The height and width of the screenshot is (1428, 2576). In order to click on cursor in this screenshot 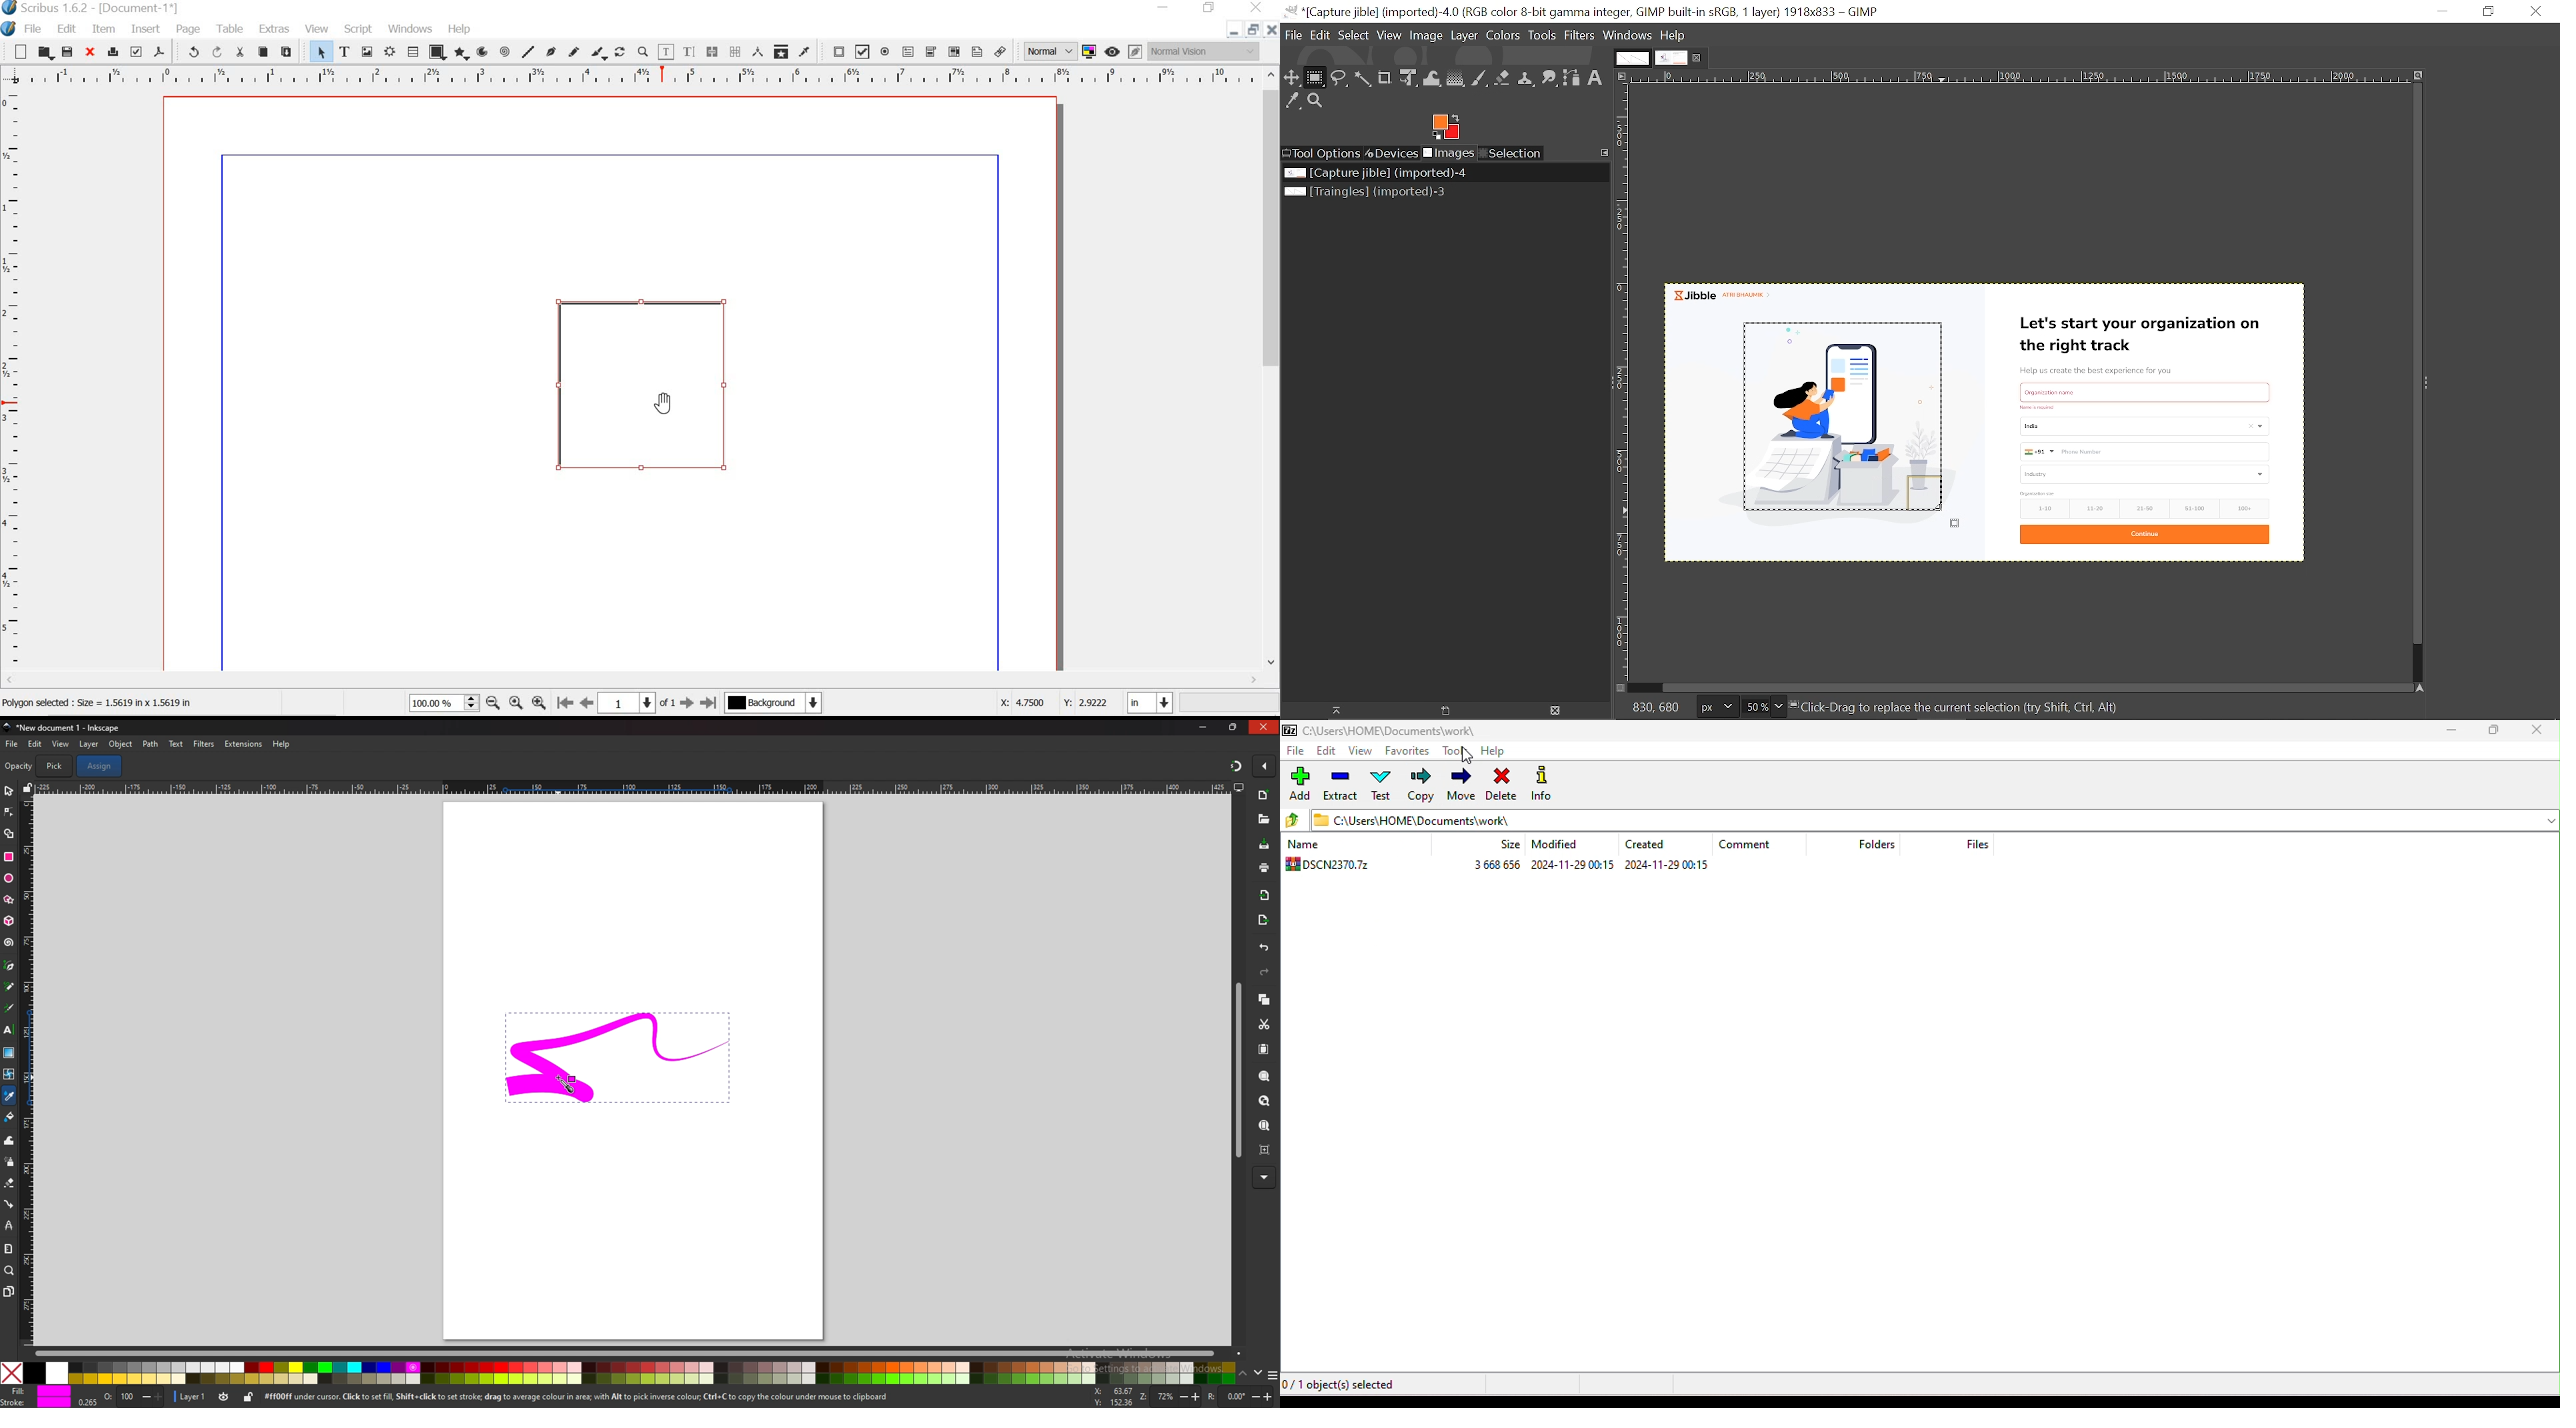, I will do `click(1945, 518)`.